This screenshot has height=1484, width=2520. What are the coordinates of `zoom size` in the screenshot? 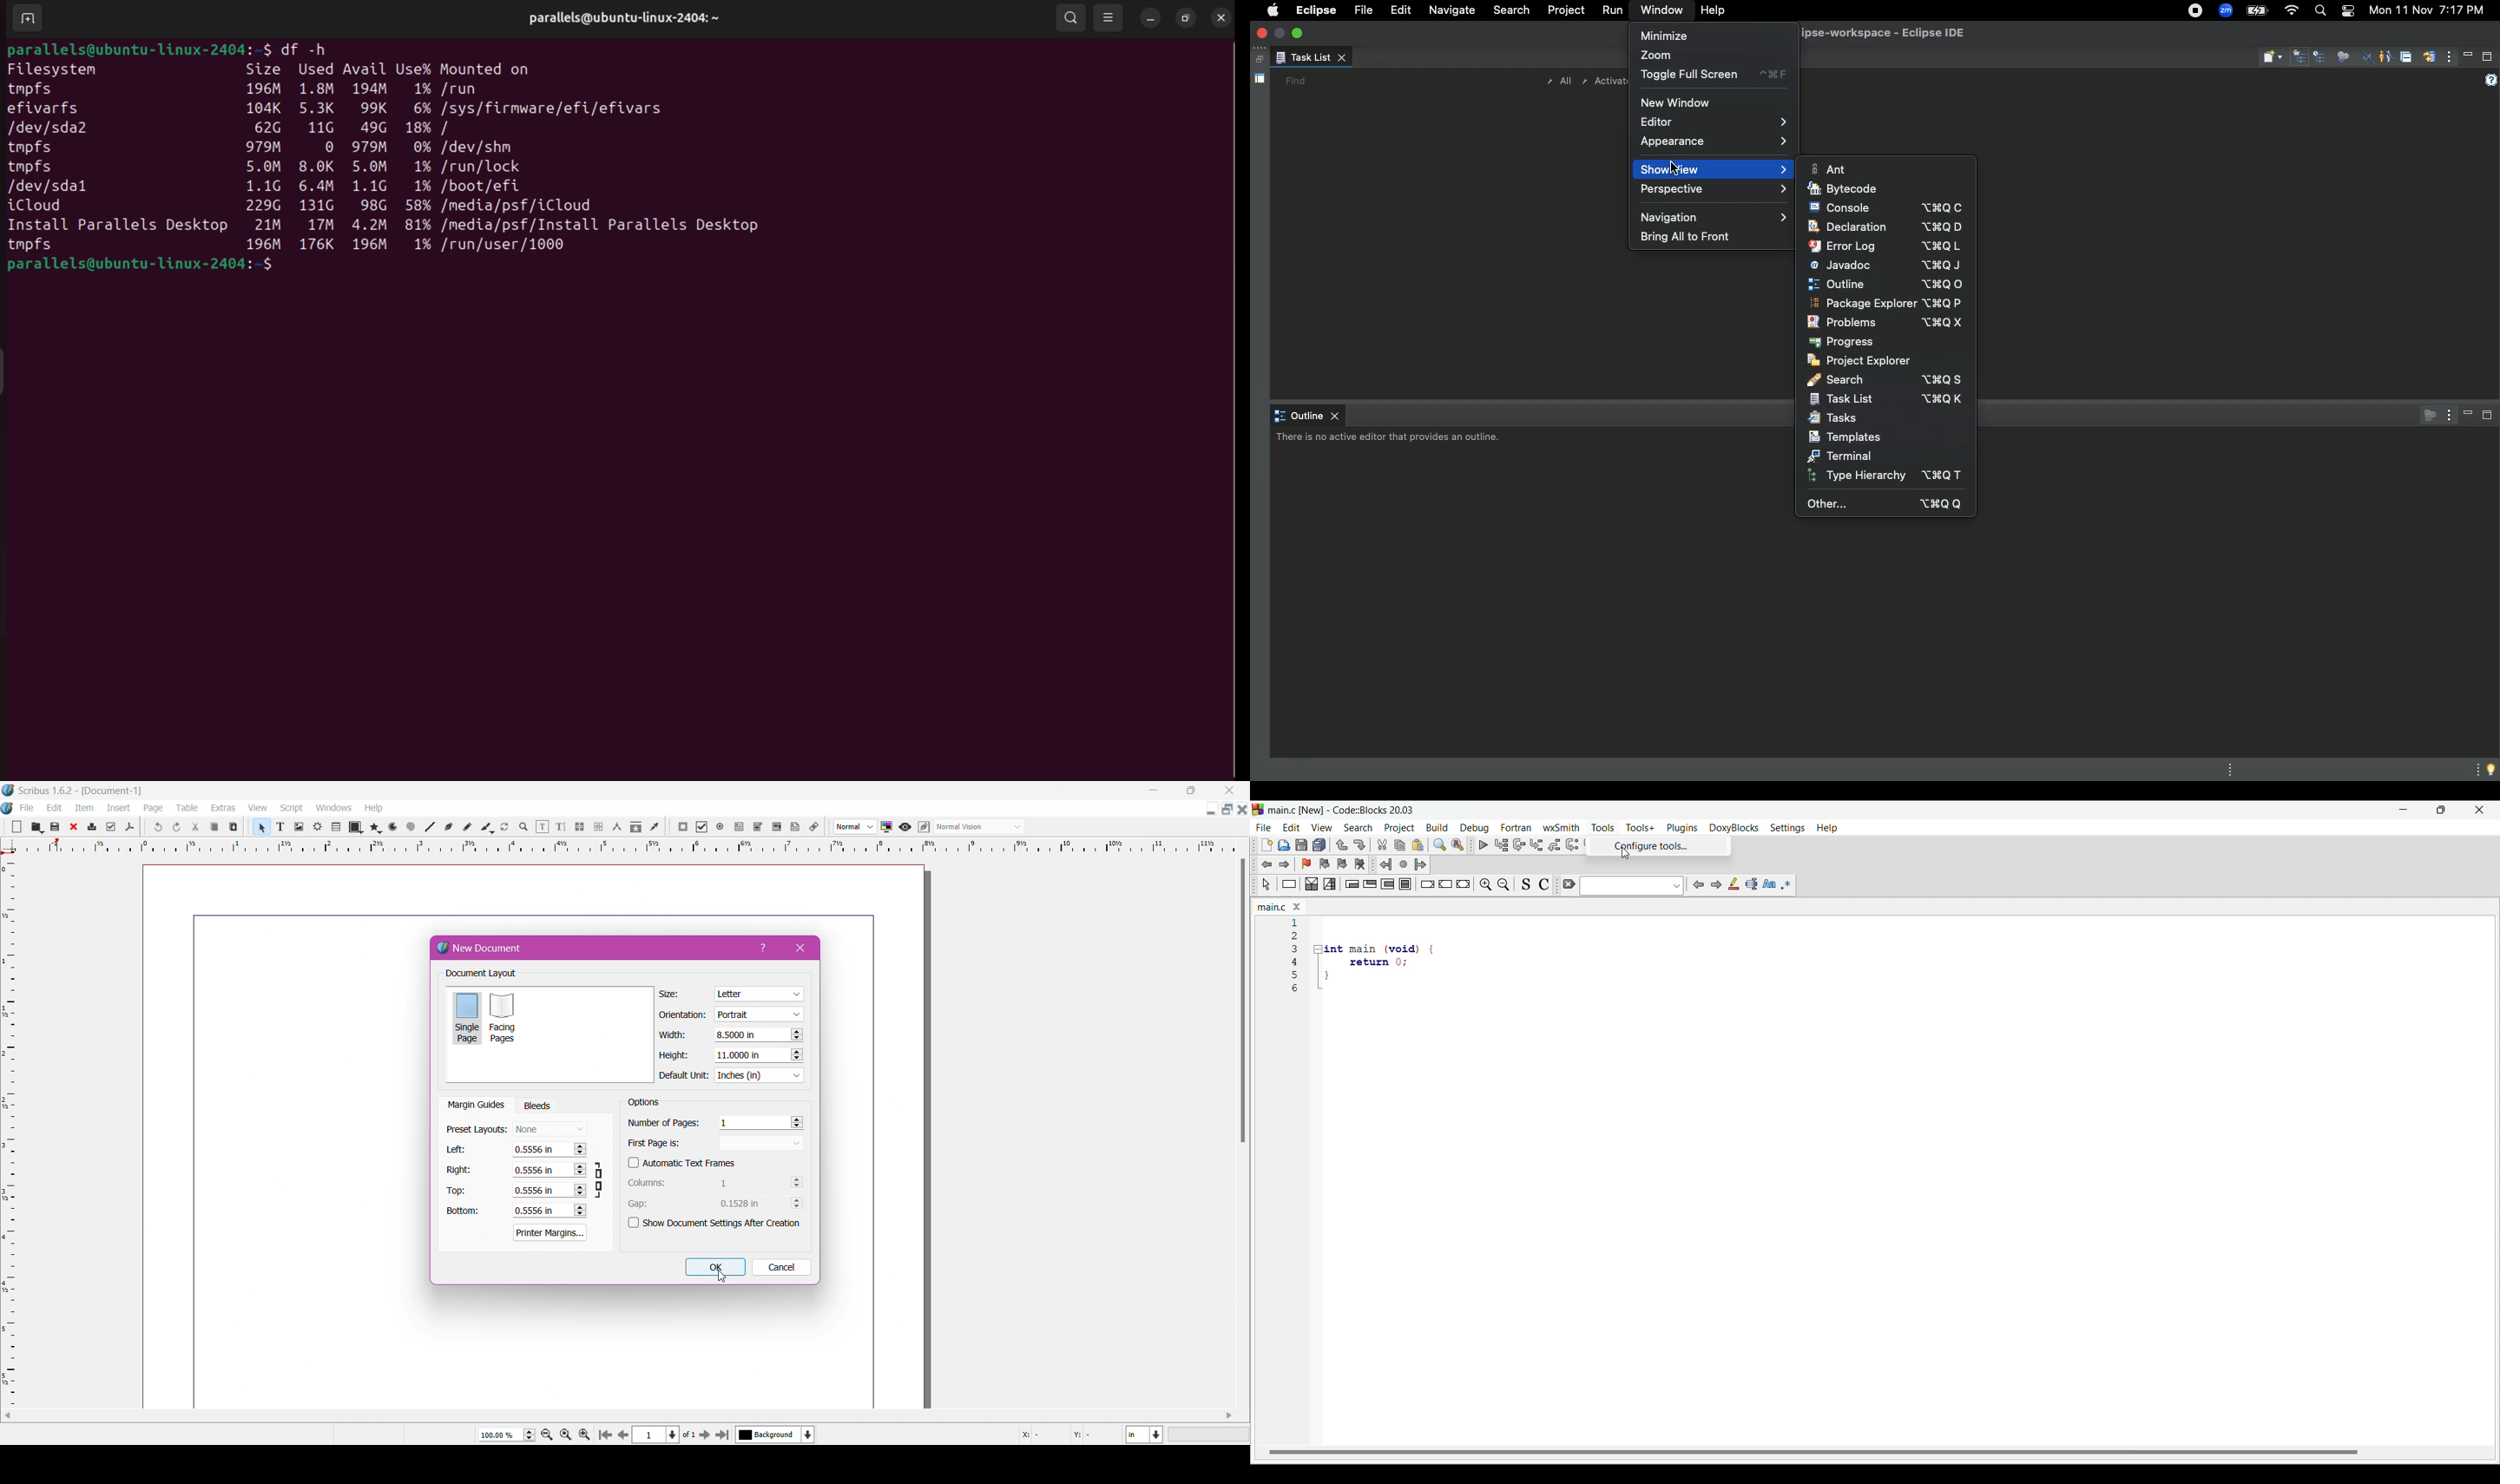 It's located at (505, 1435).